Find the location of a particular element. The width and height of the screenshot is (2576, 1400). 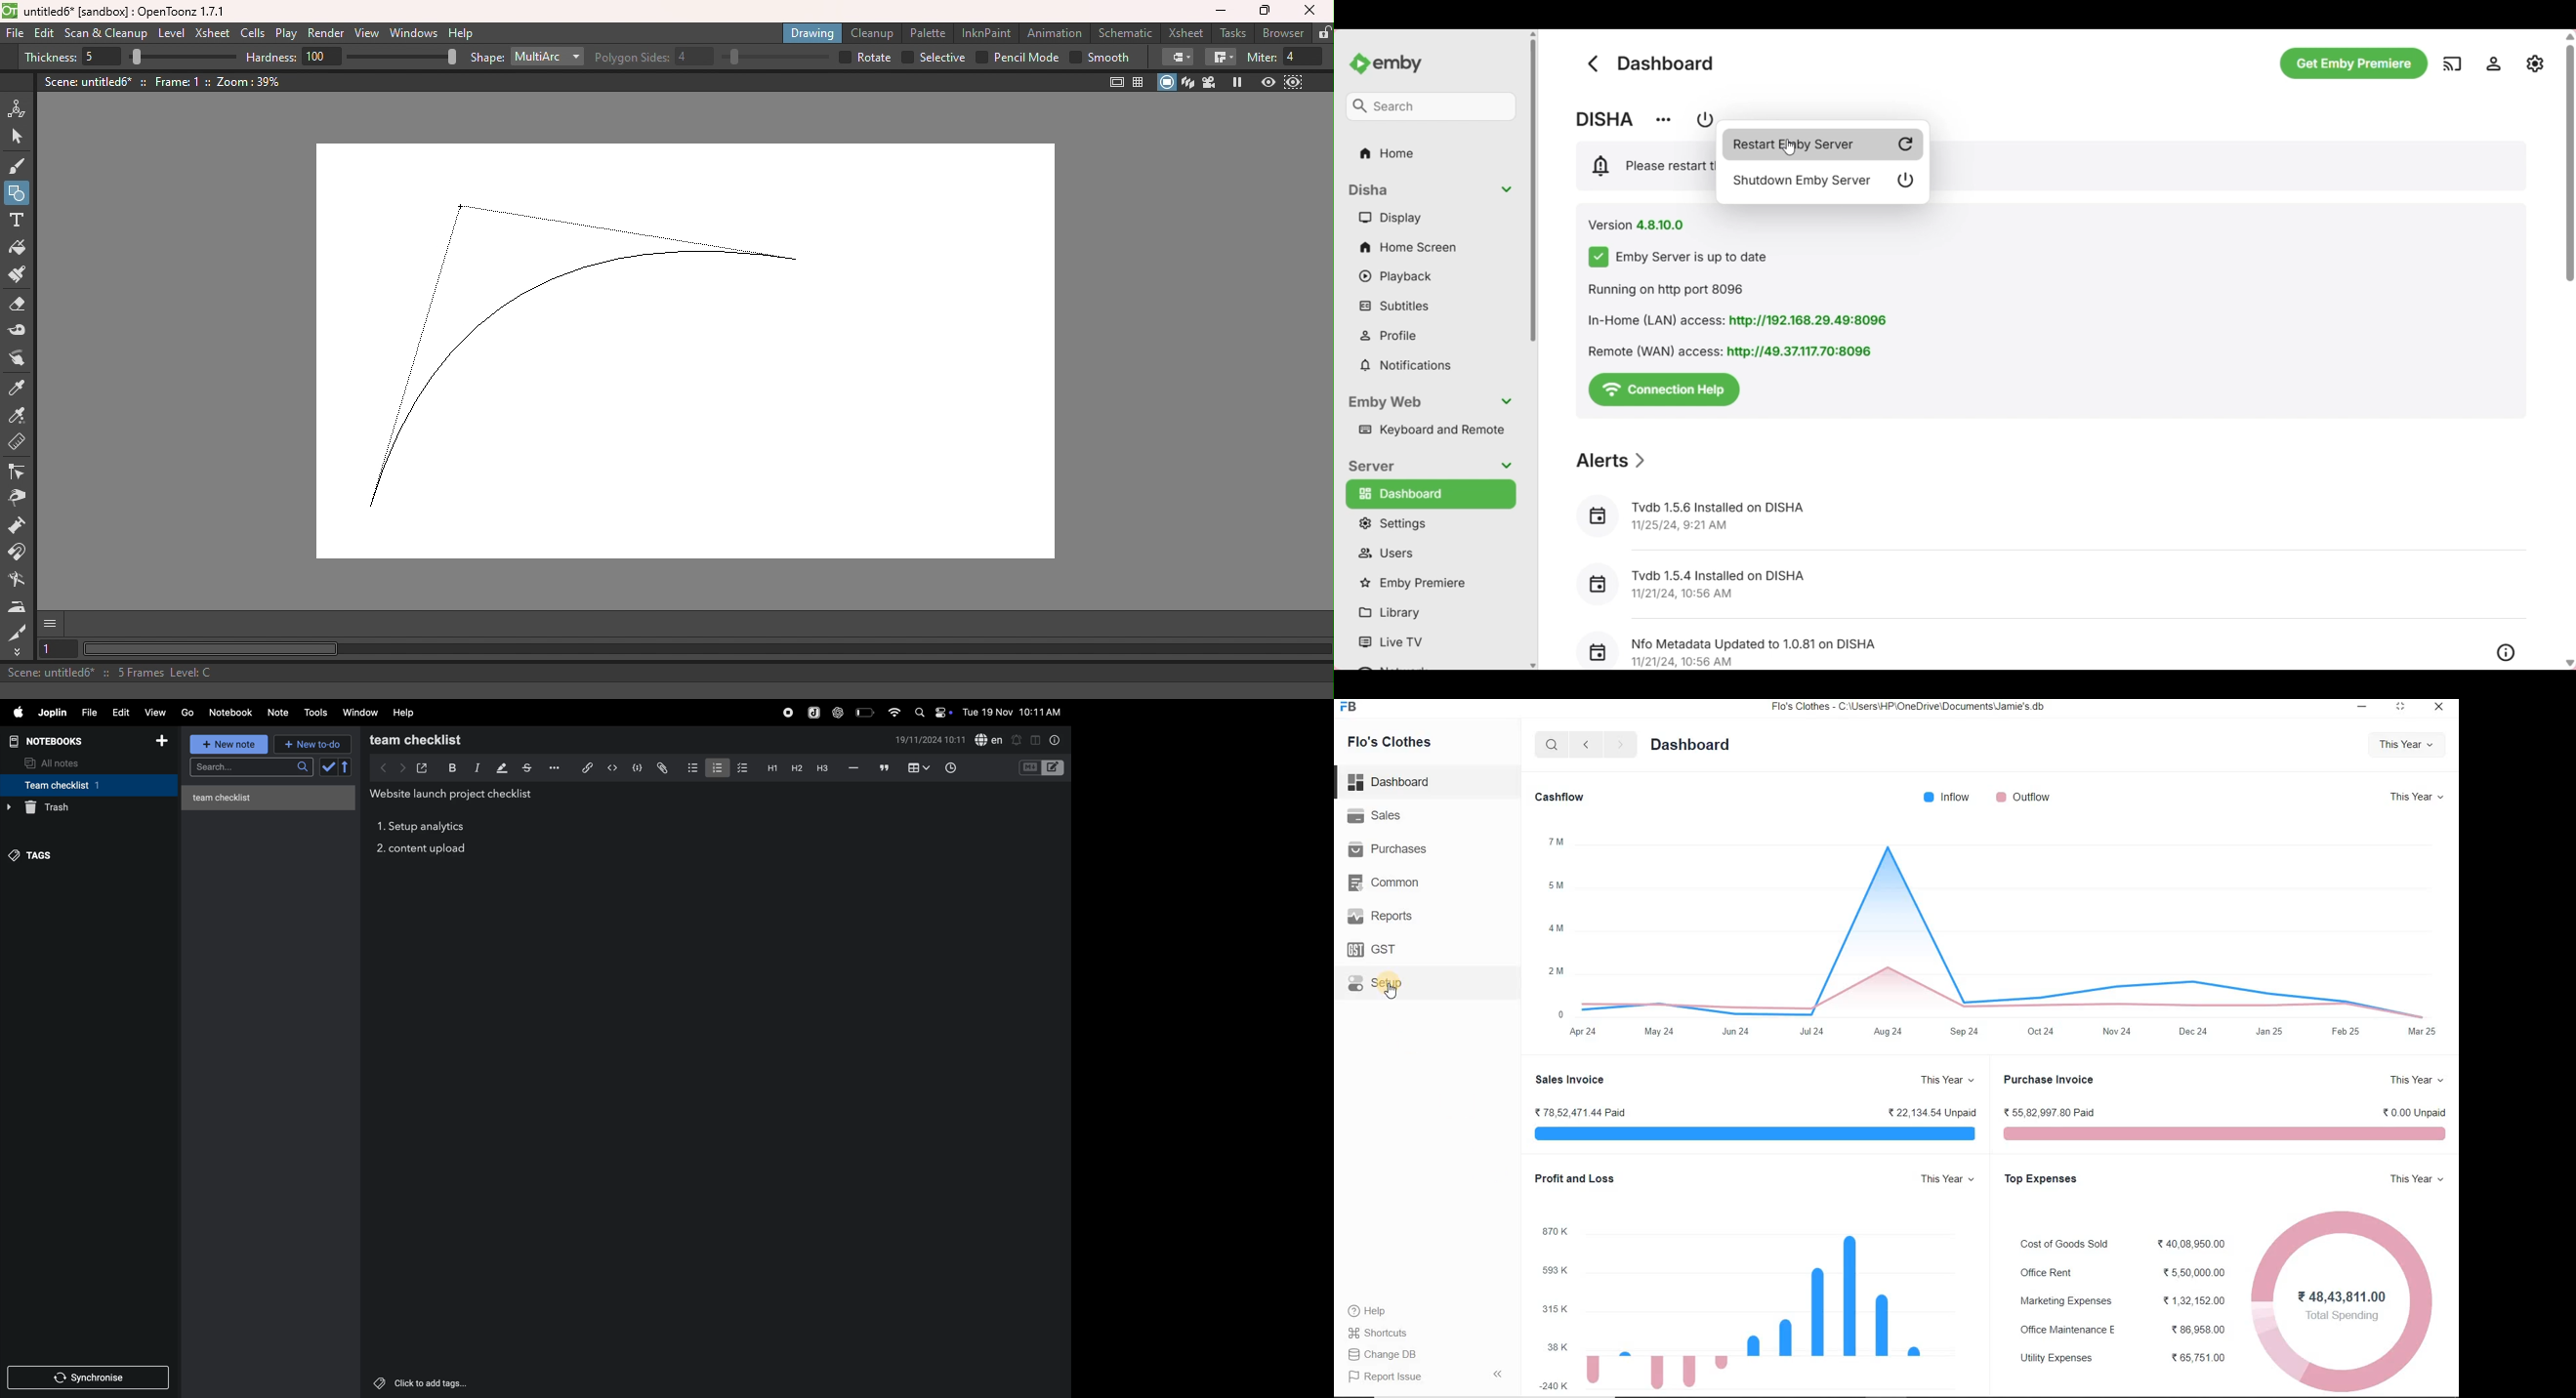

1,32,152.00 is located at coordinates (2194, 1303).